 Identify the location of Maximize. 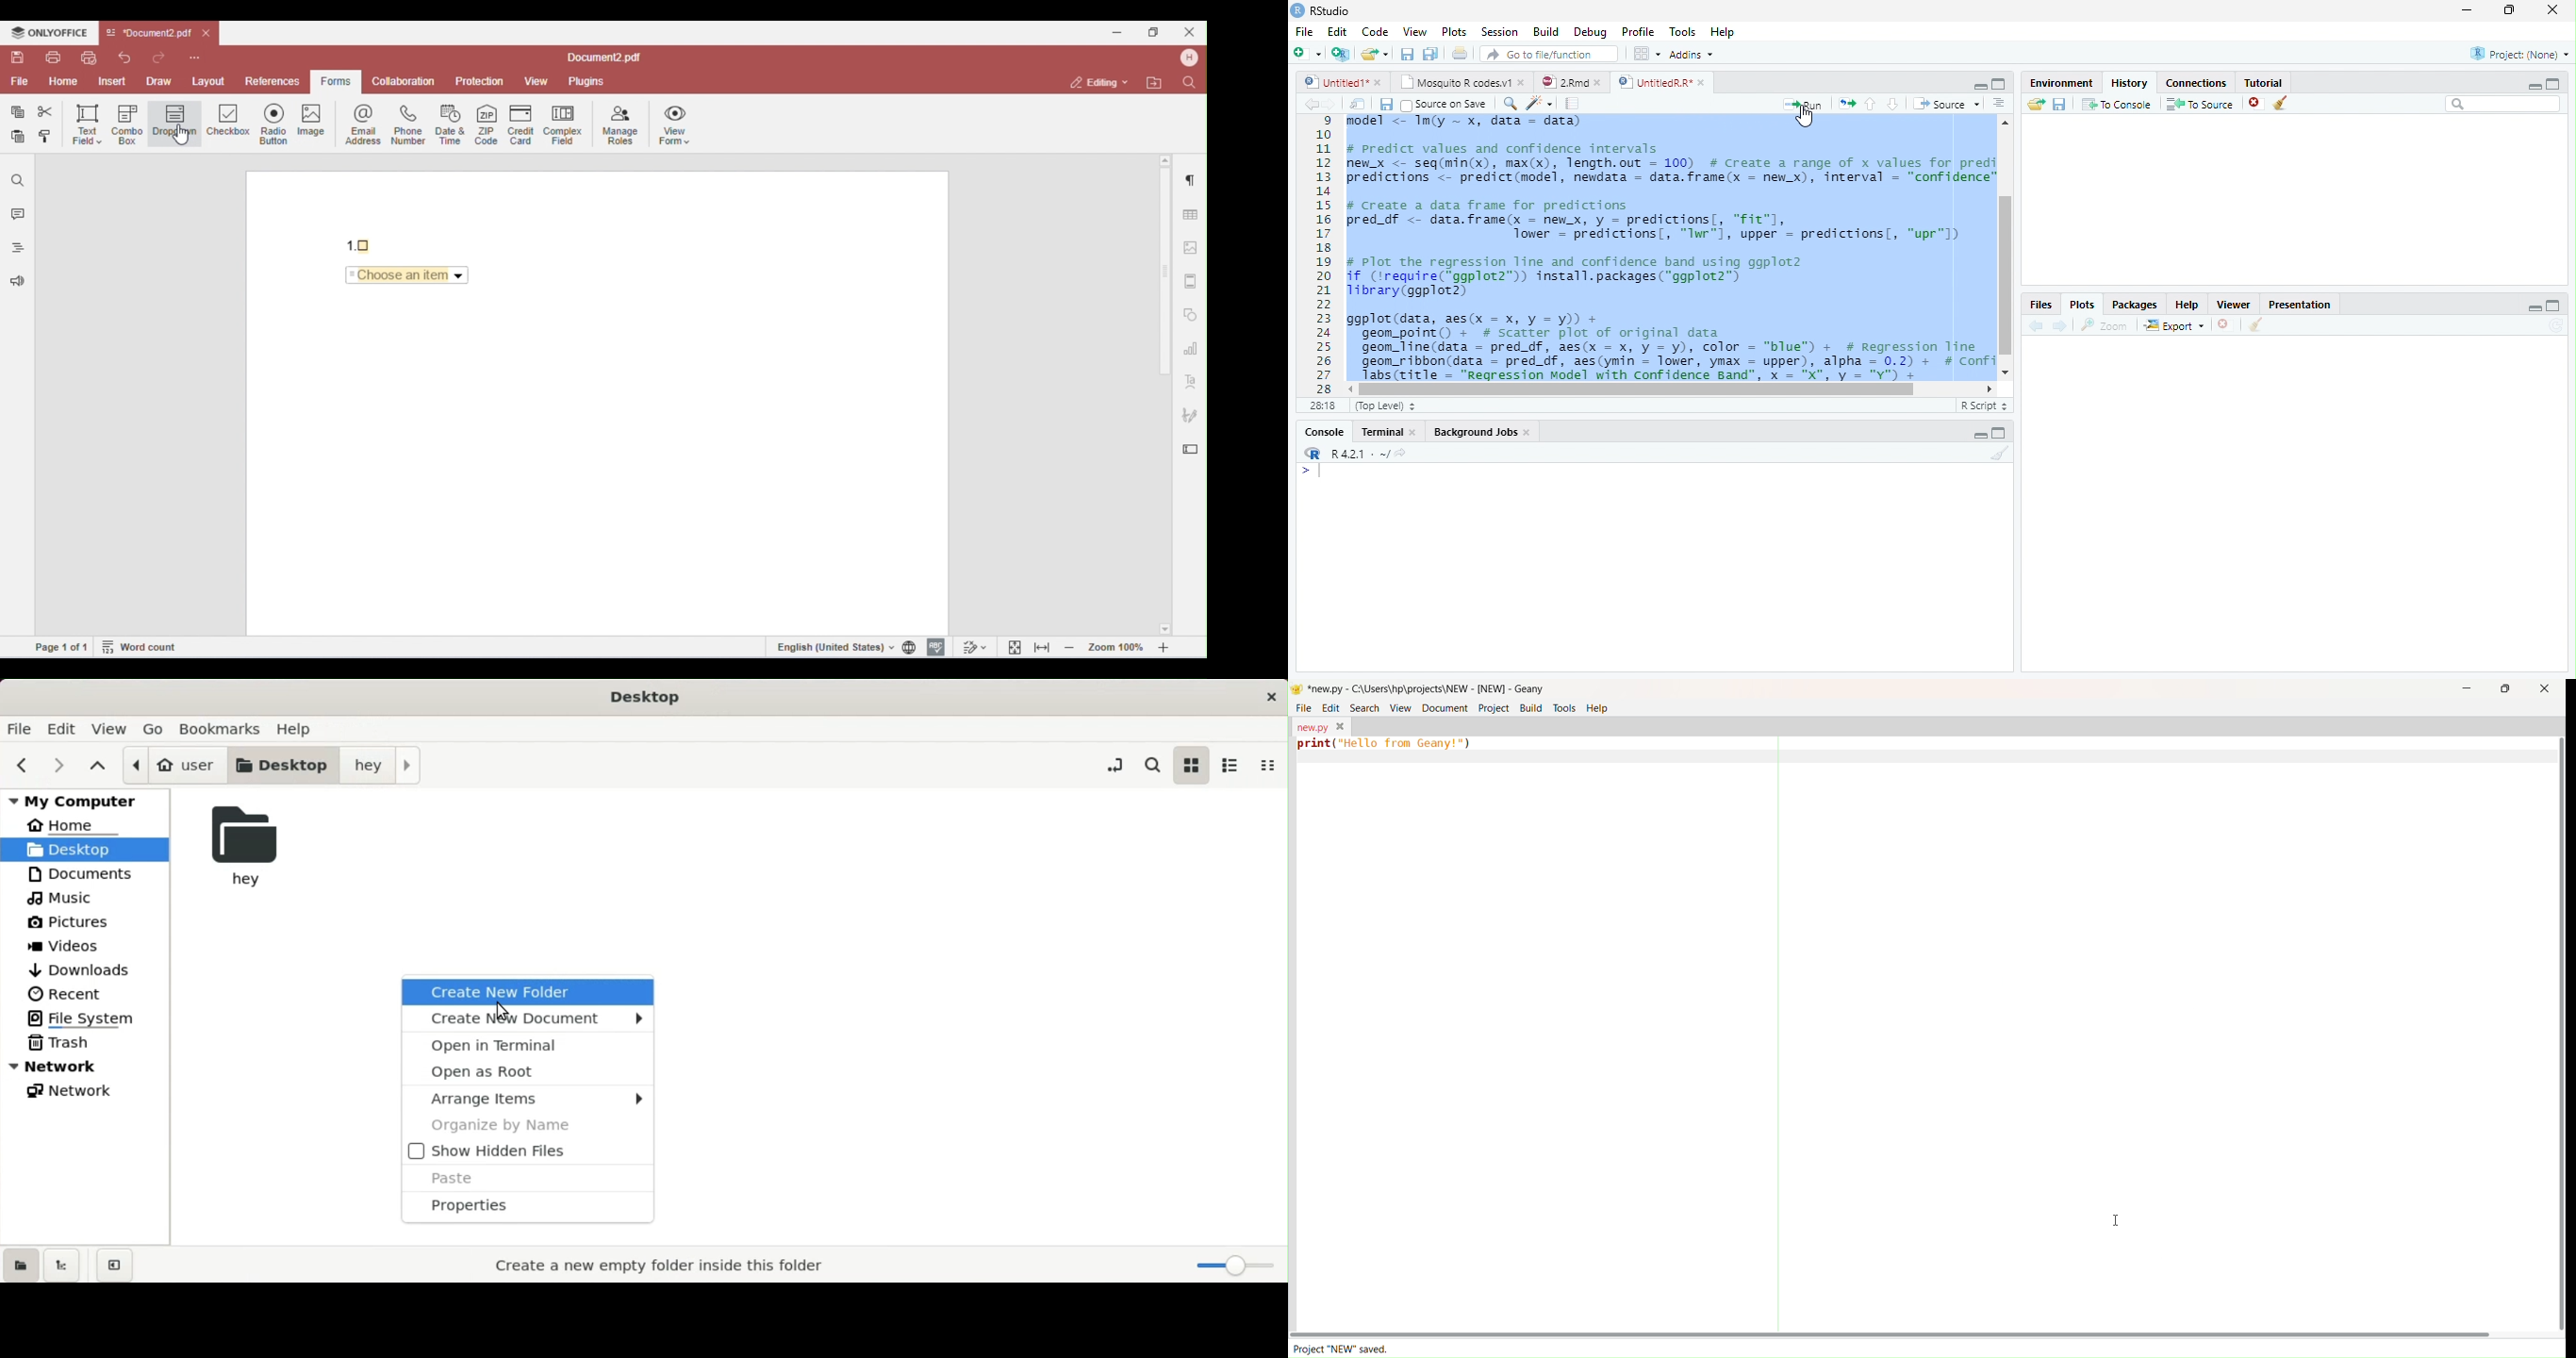
(2000, 433).